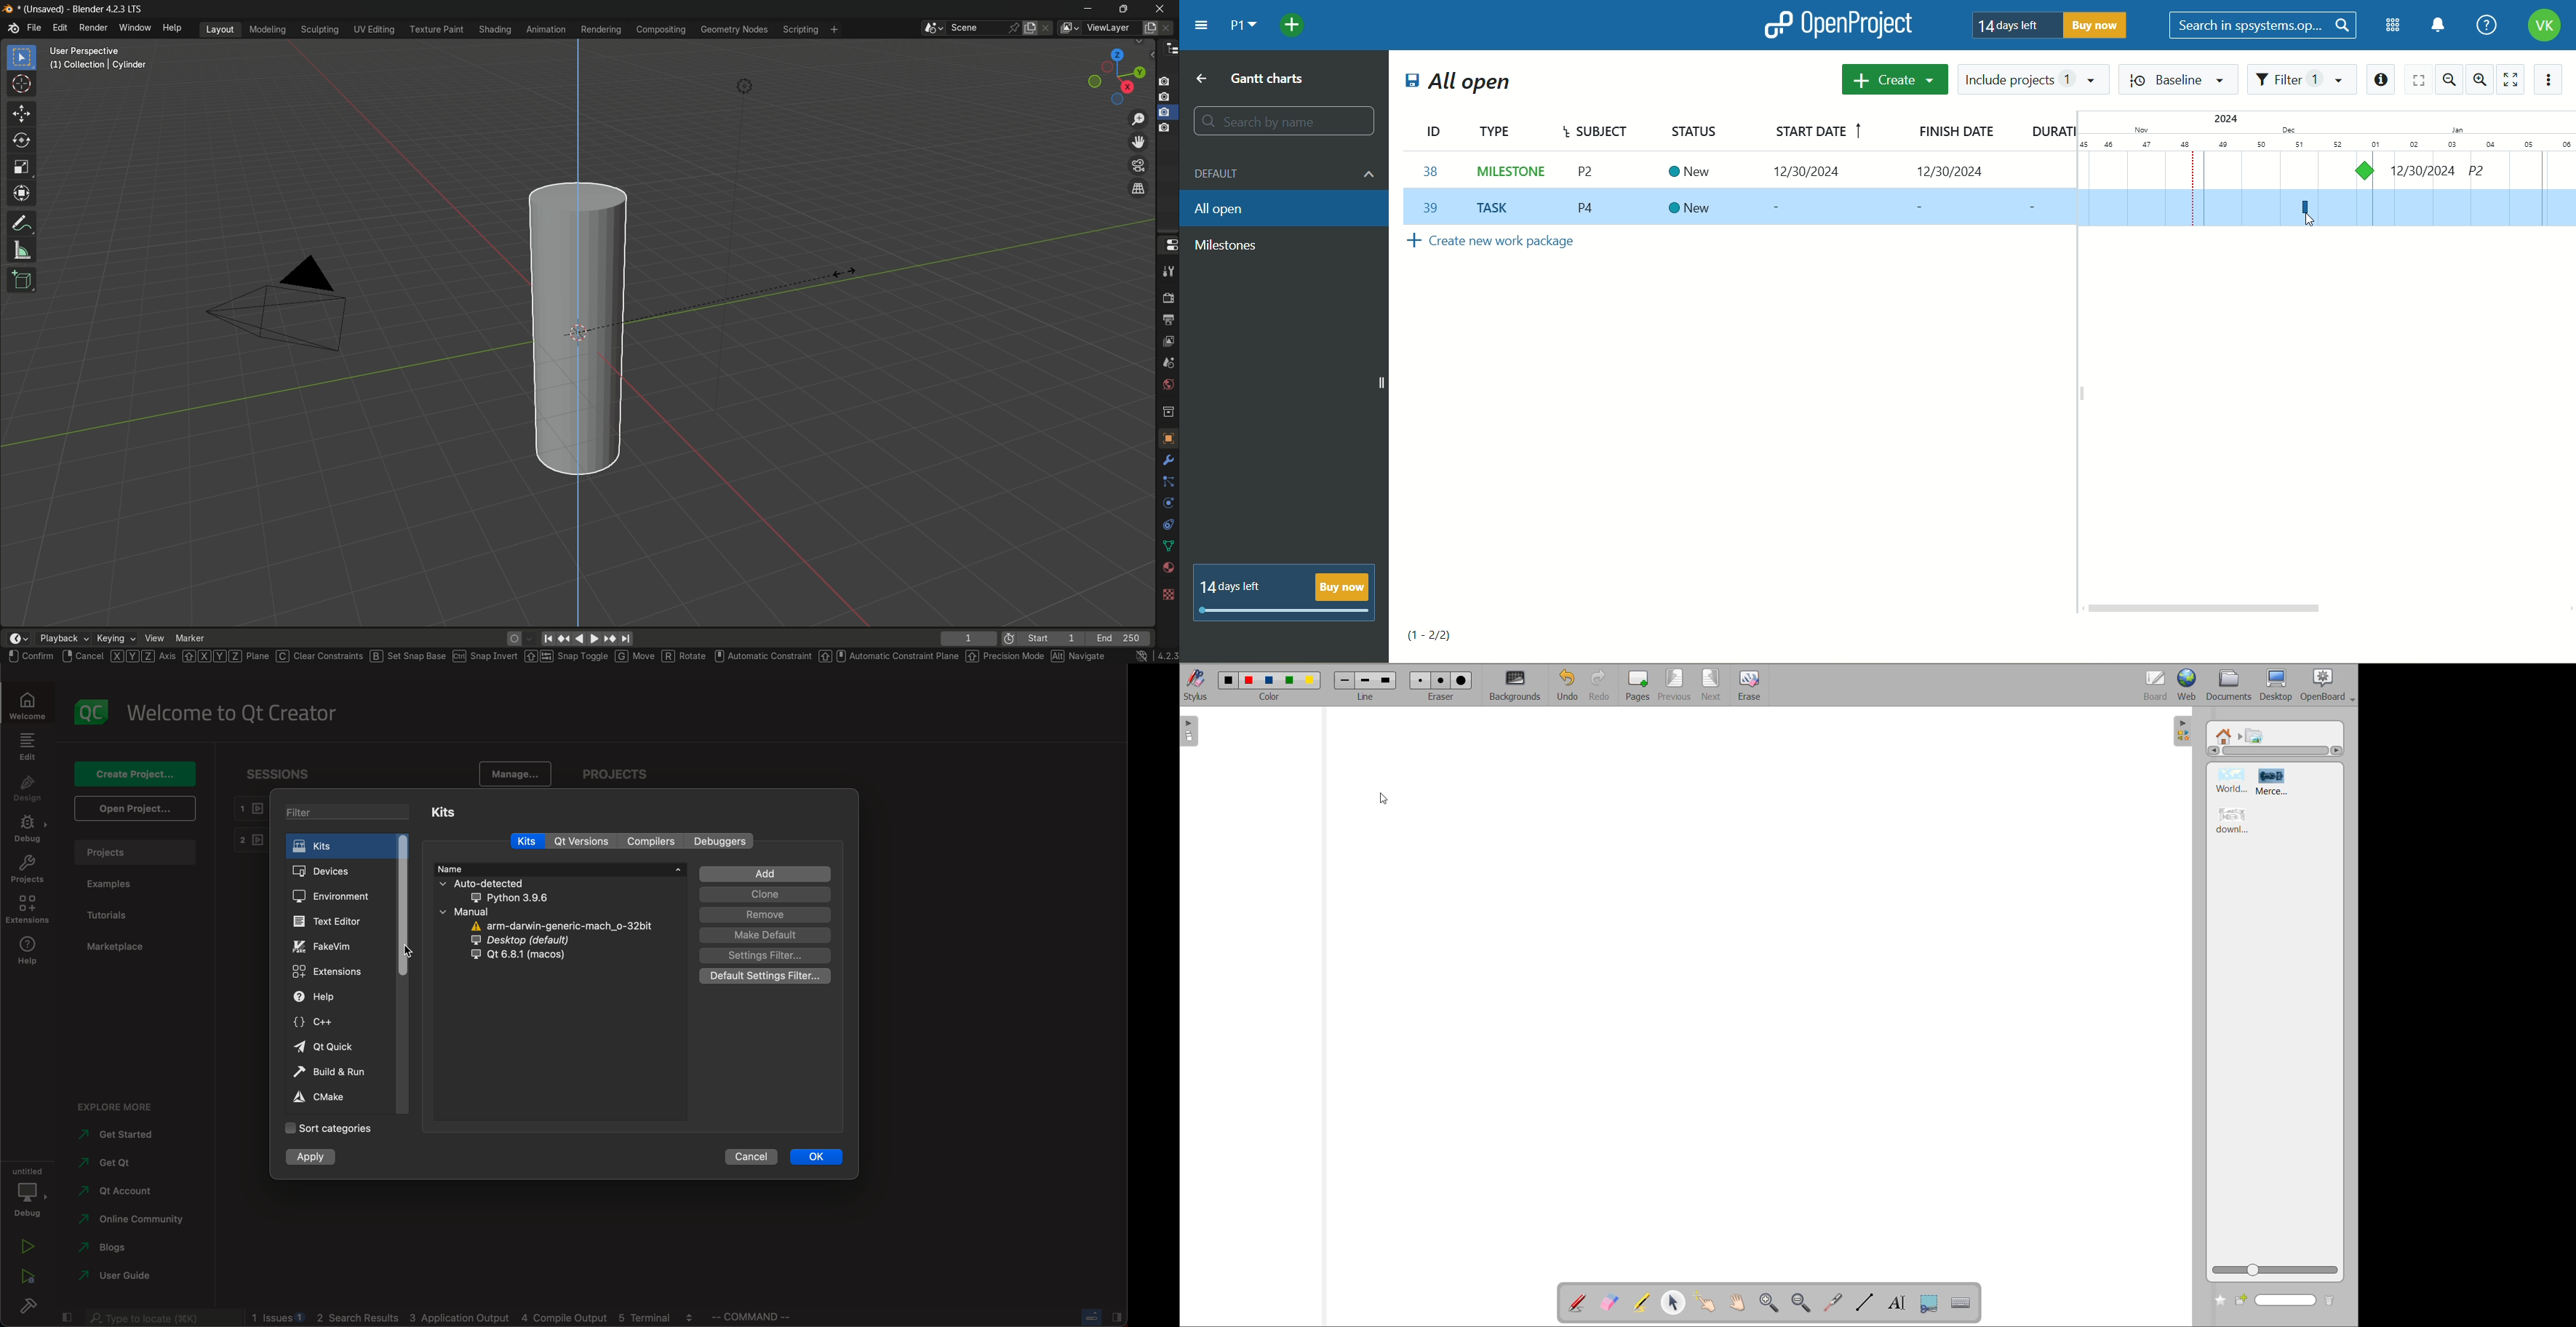 Image resolution: width=2576 pixels, height=1344 pixels. I want to click on materials, so click(1166, 568).